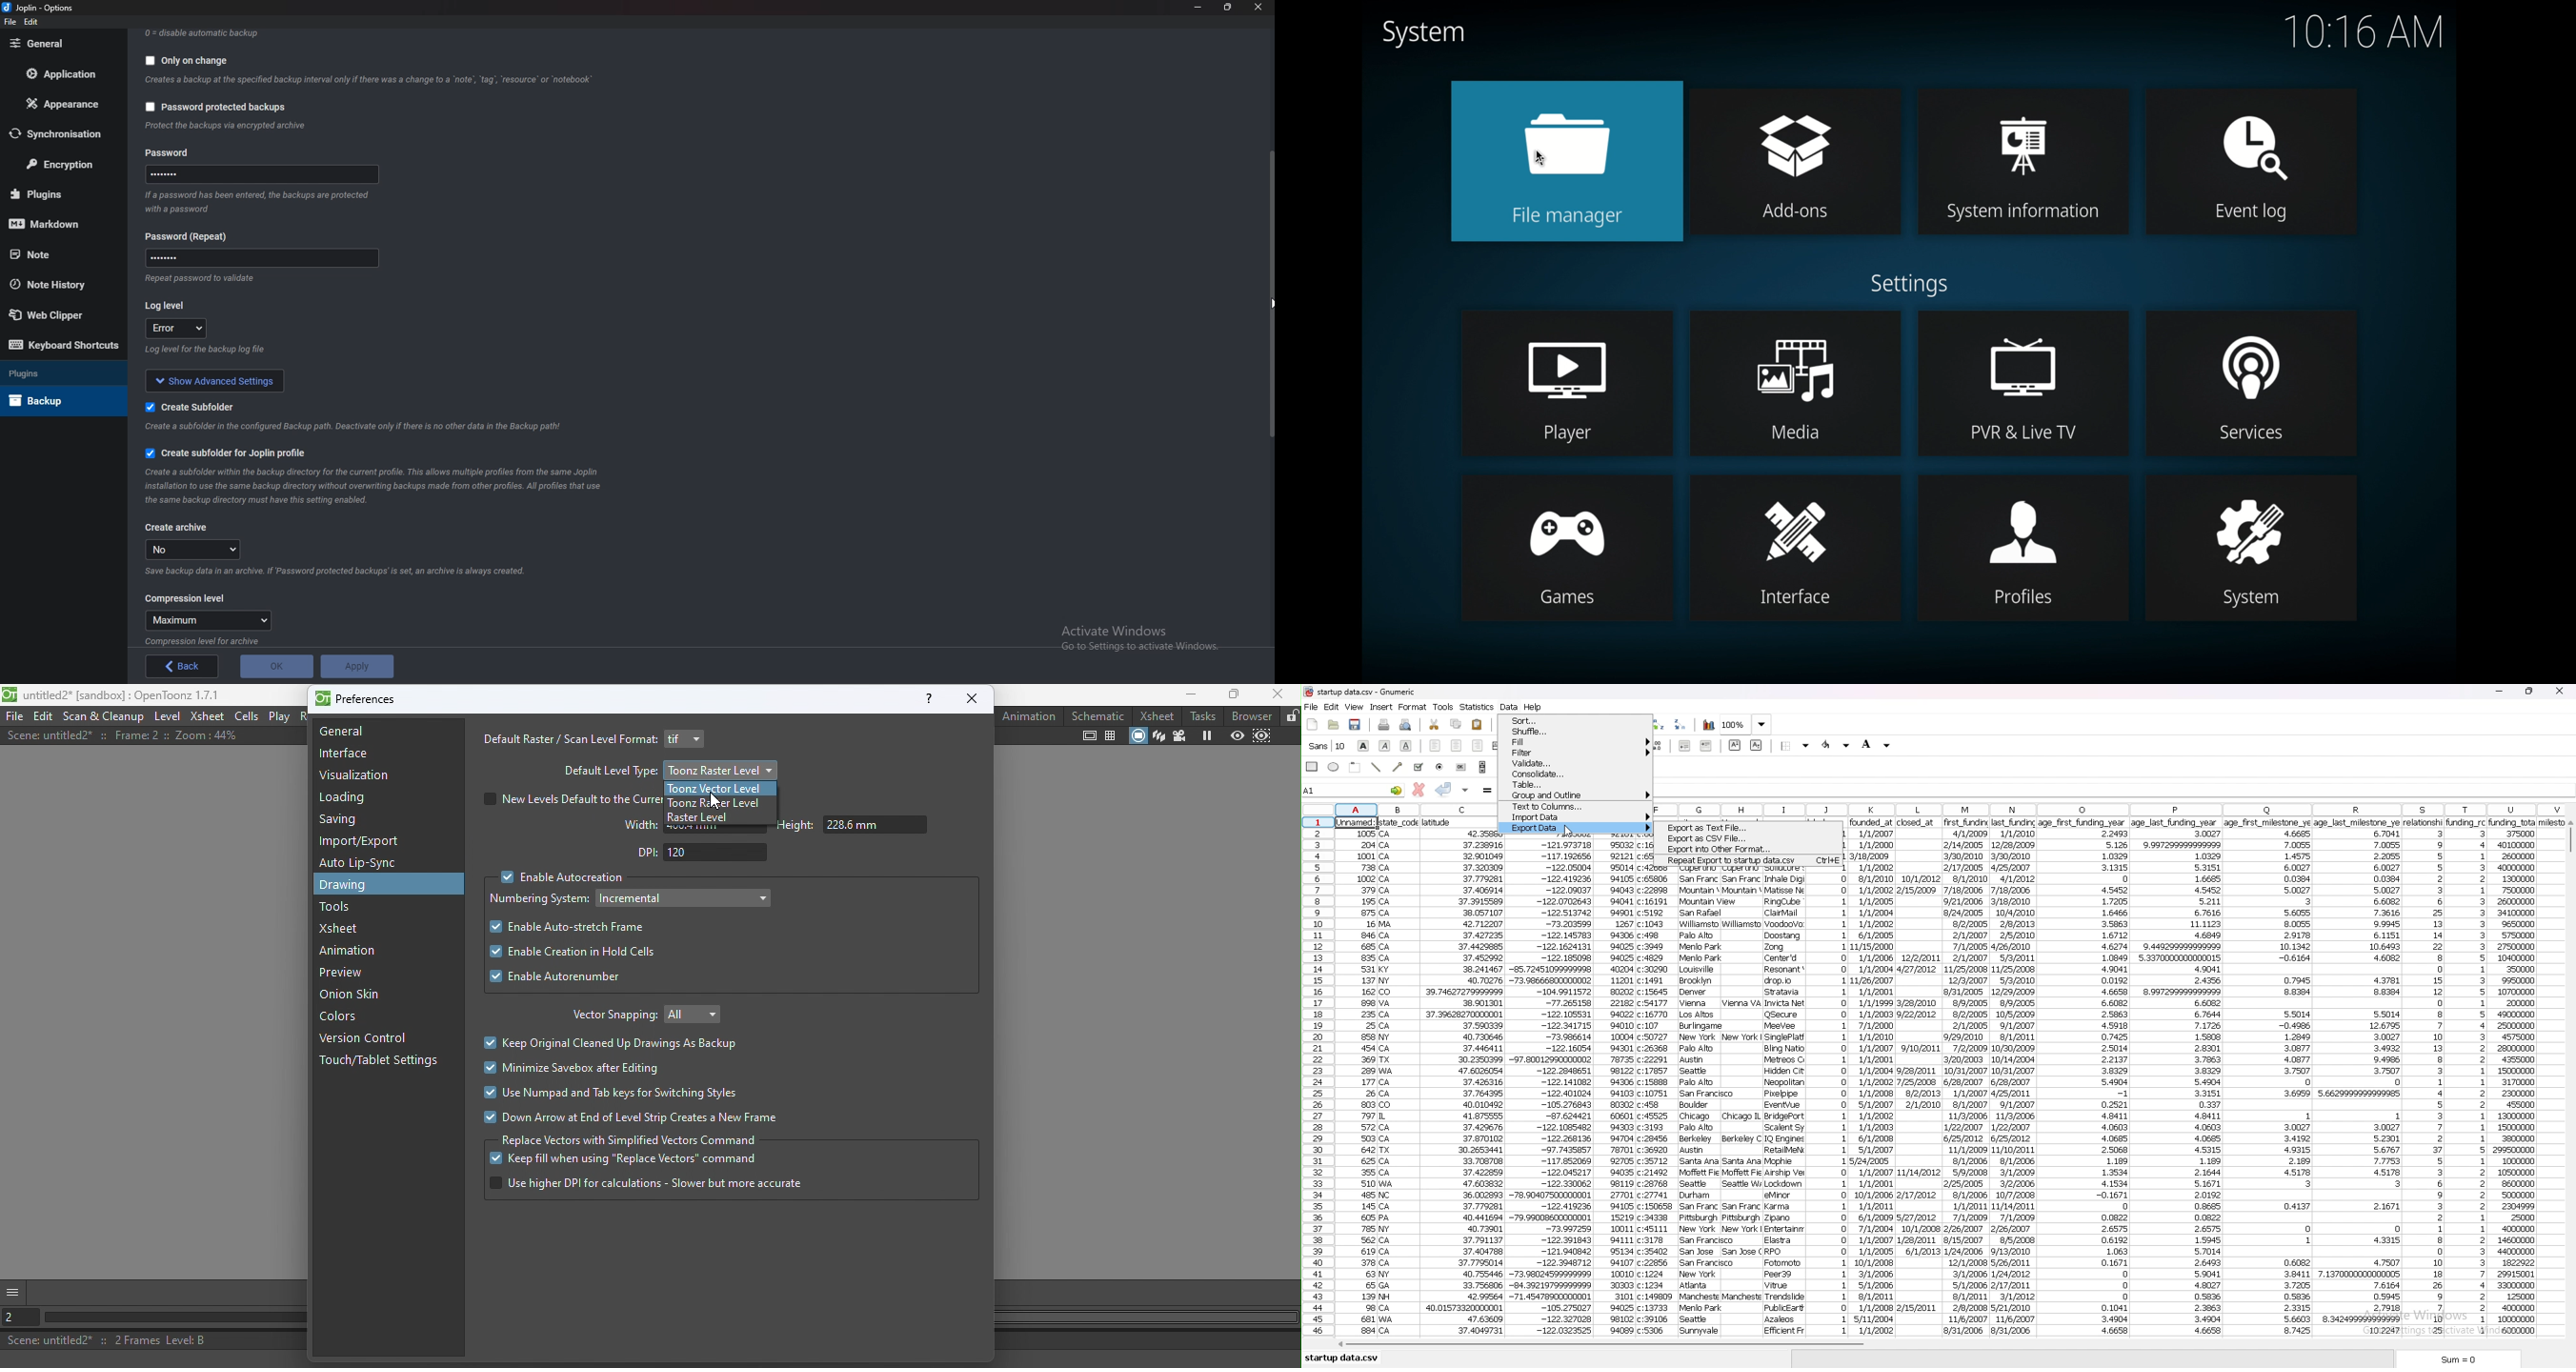 The width and height of the screenshot is (2576, 1372). What do you see at coordinates (1407, 746) in the screenshot?
I see `underline` at bounding box center [1407, 746].